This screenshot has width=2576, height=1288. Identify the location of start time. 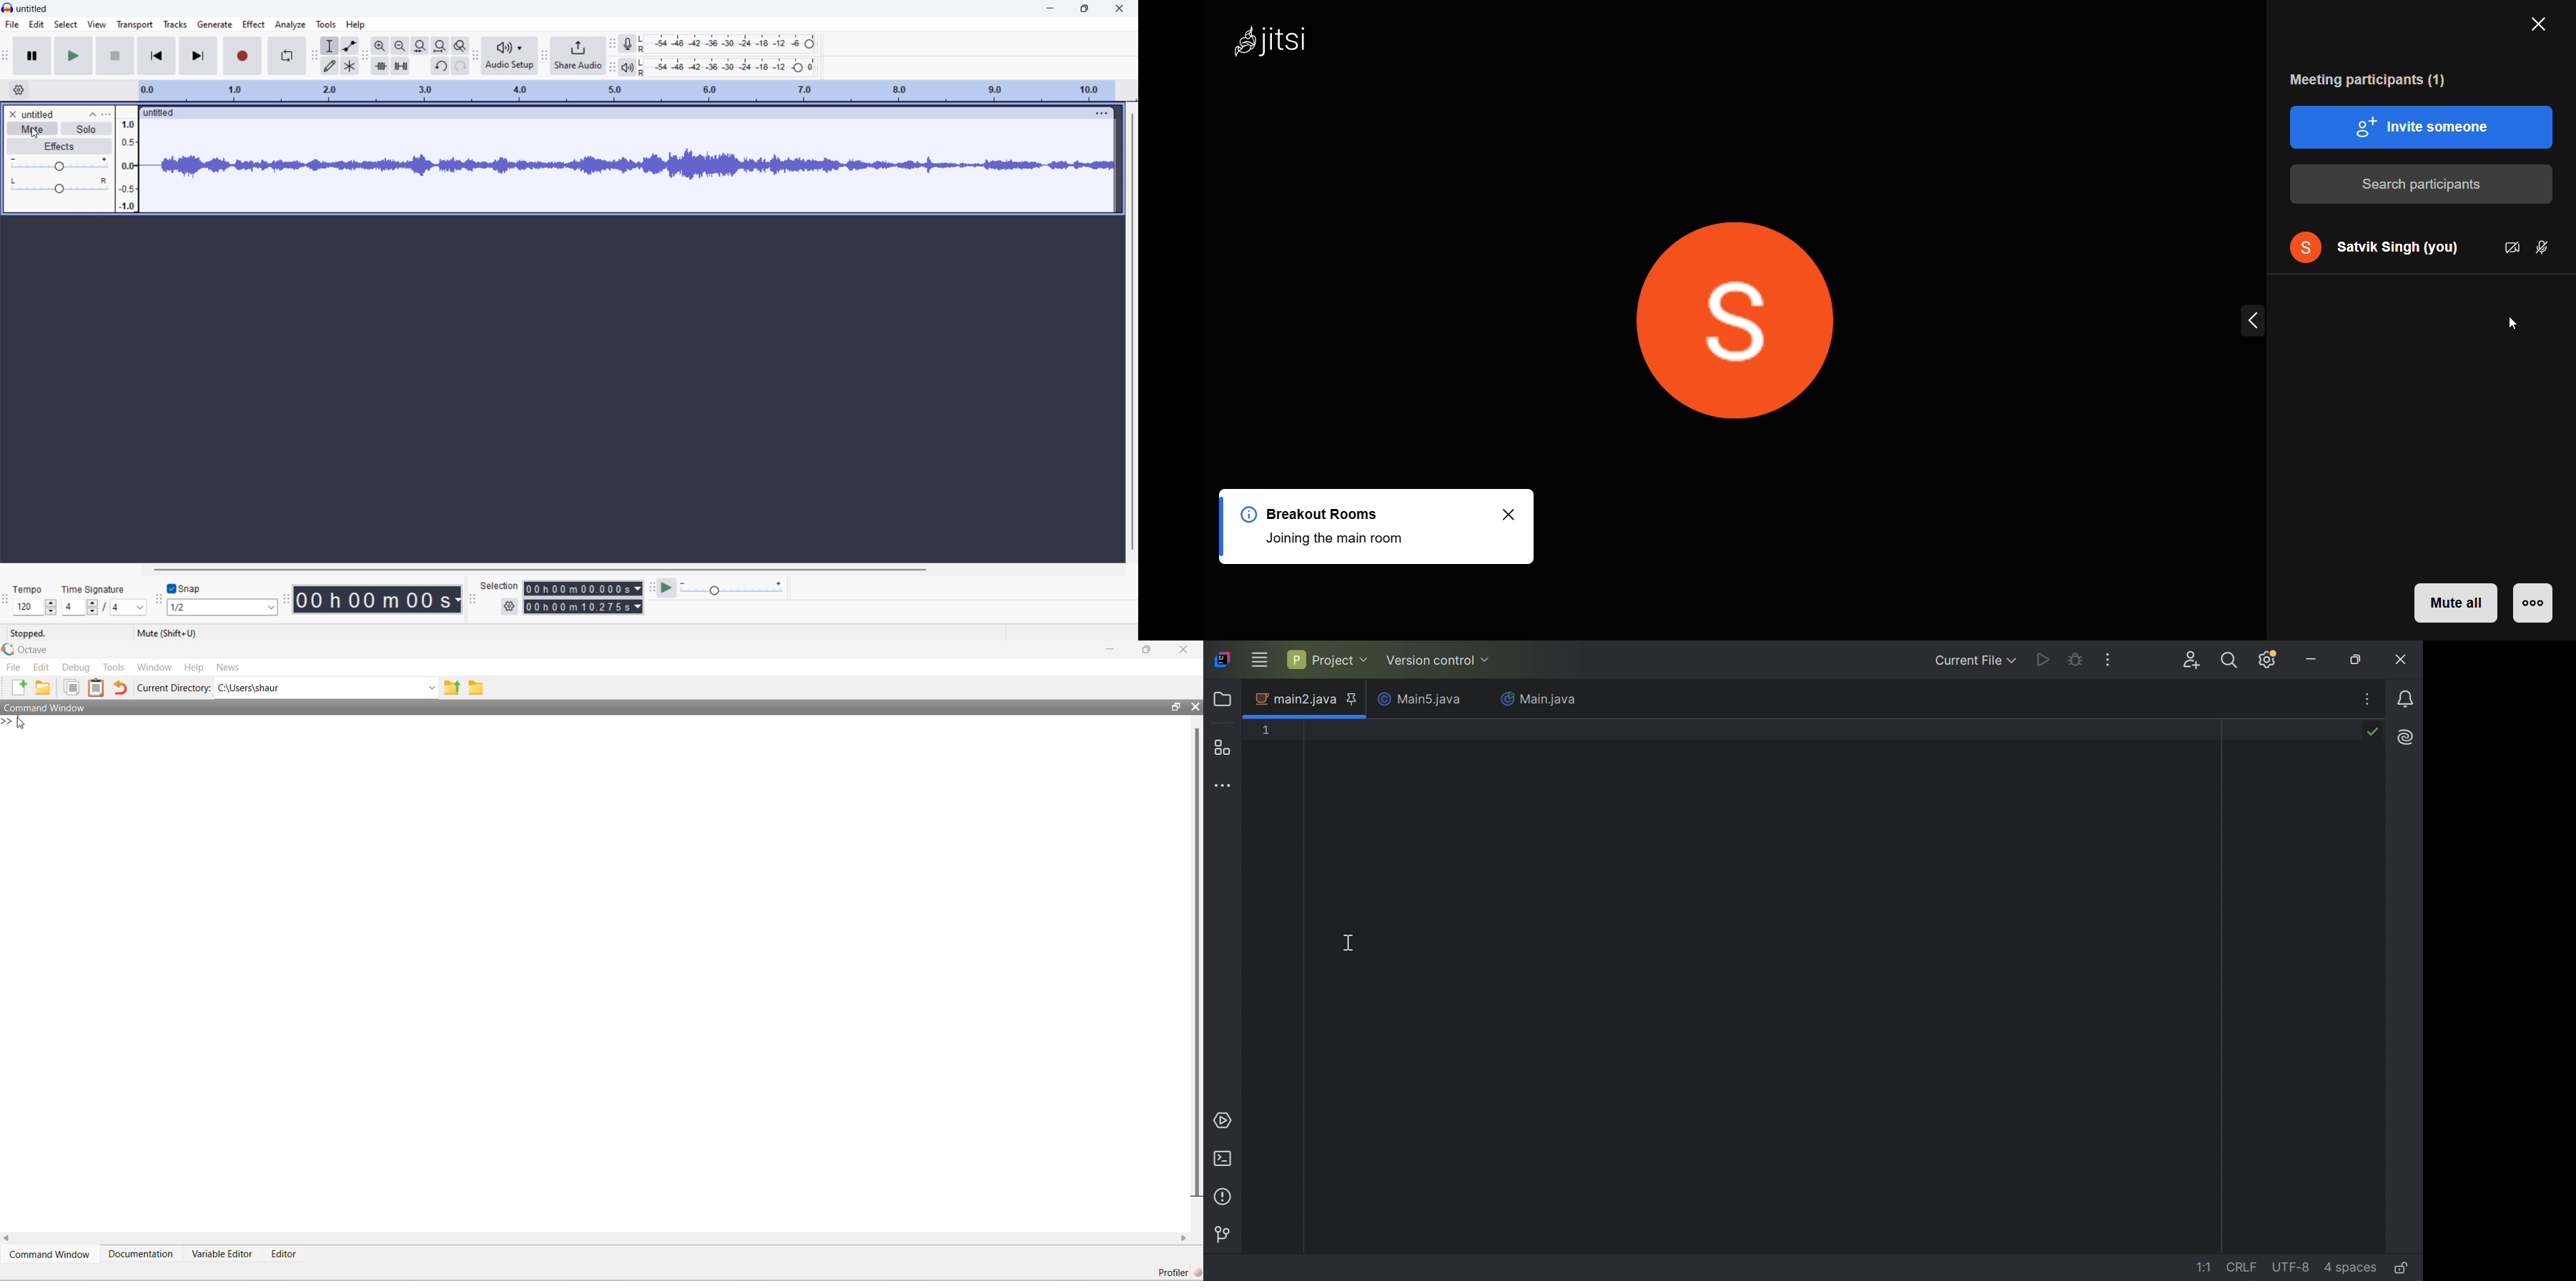
(584, 588).